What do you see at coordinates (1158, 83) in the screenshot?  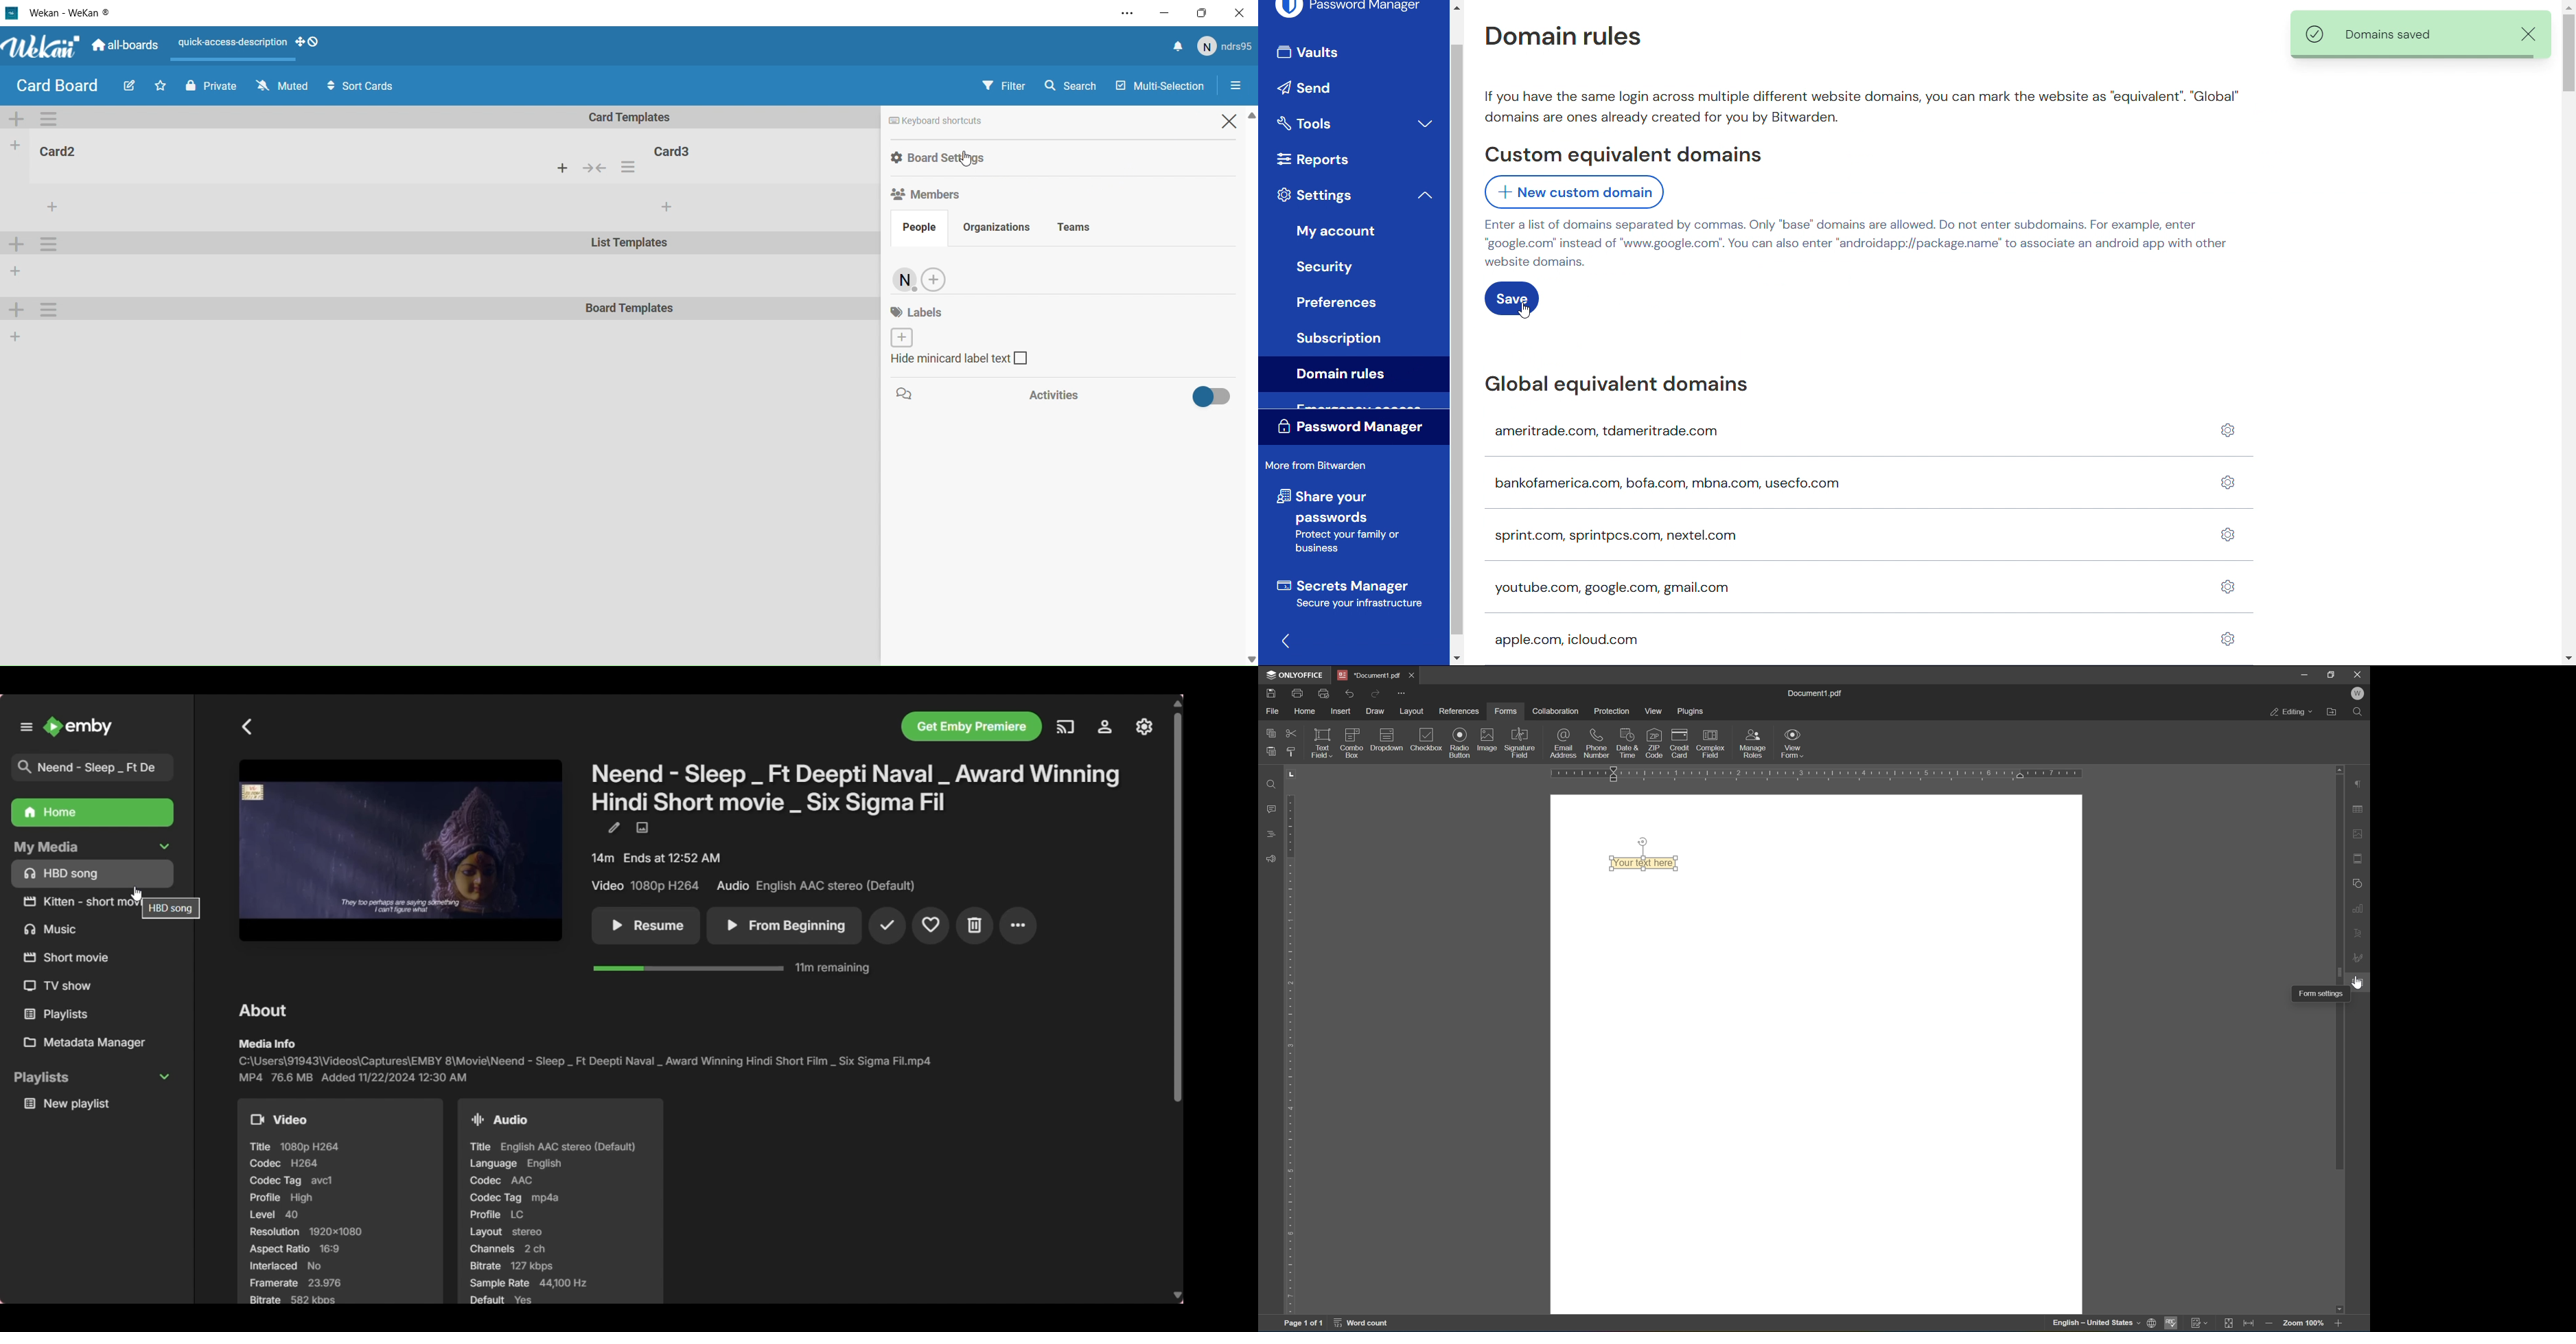 I see `Multi Selection` at bounding box center [1158, 83].